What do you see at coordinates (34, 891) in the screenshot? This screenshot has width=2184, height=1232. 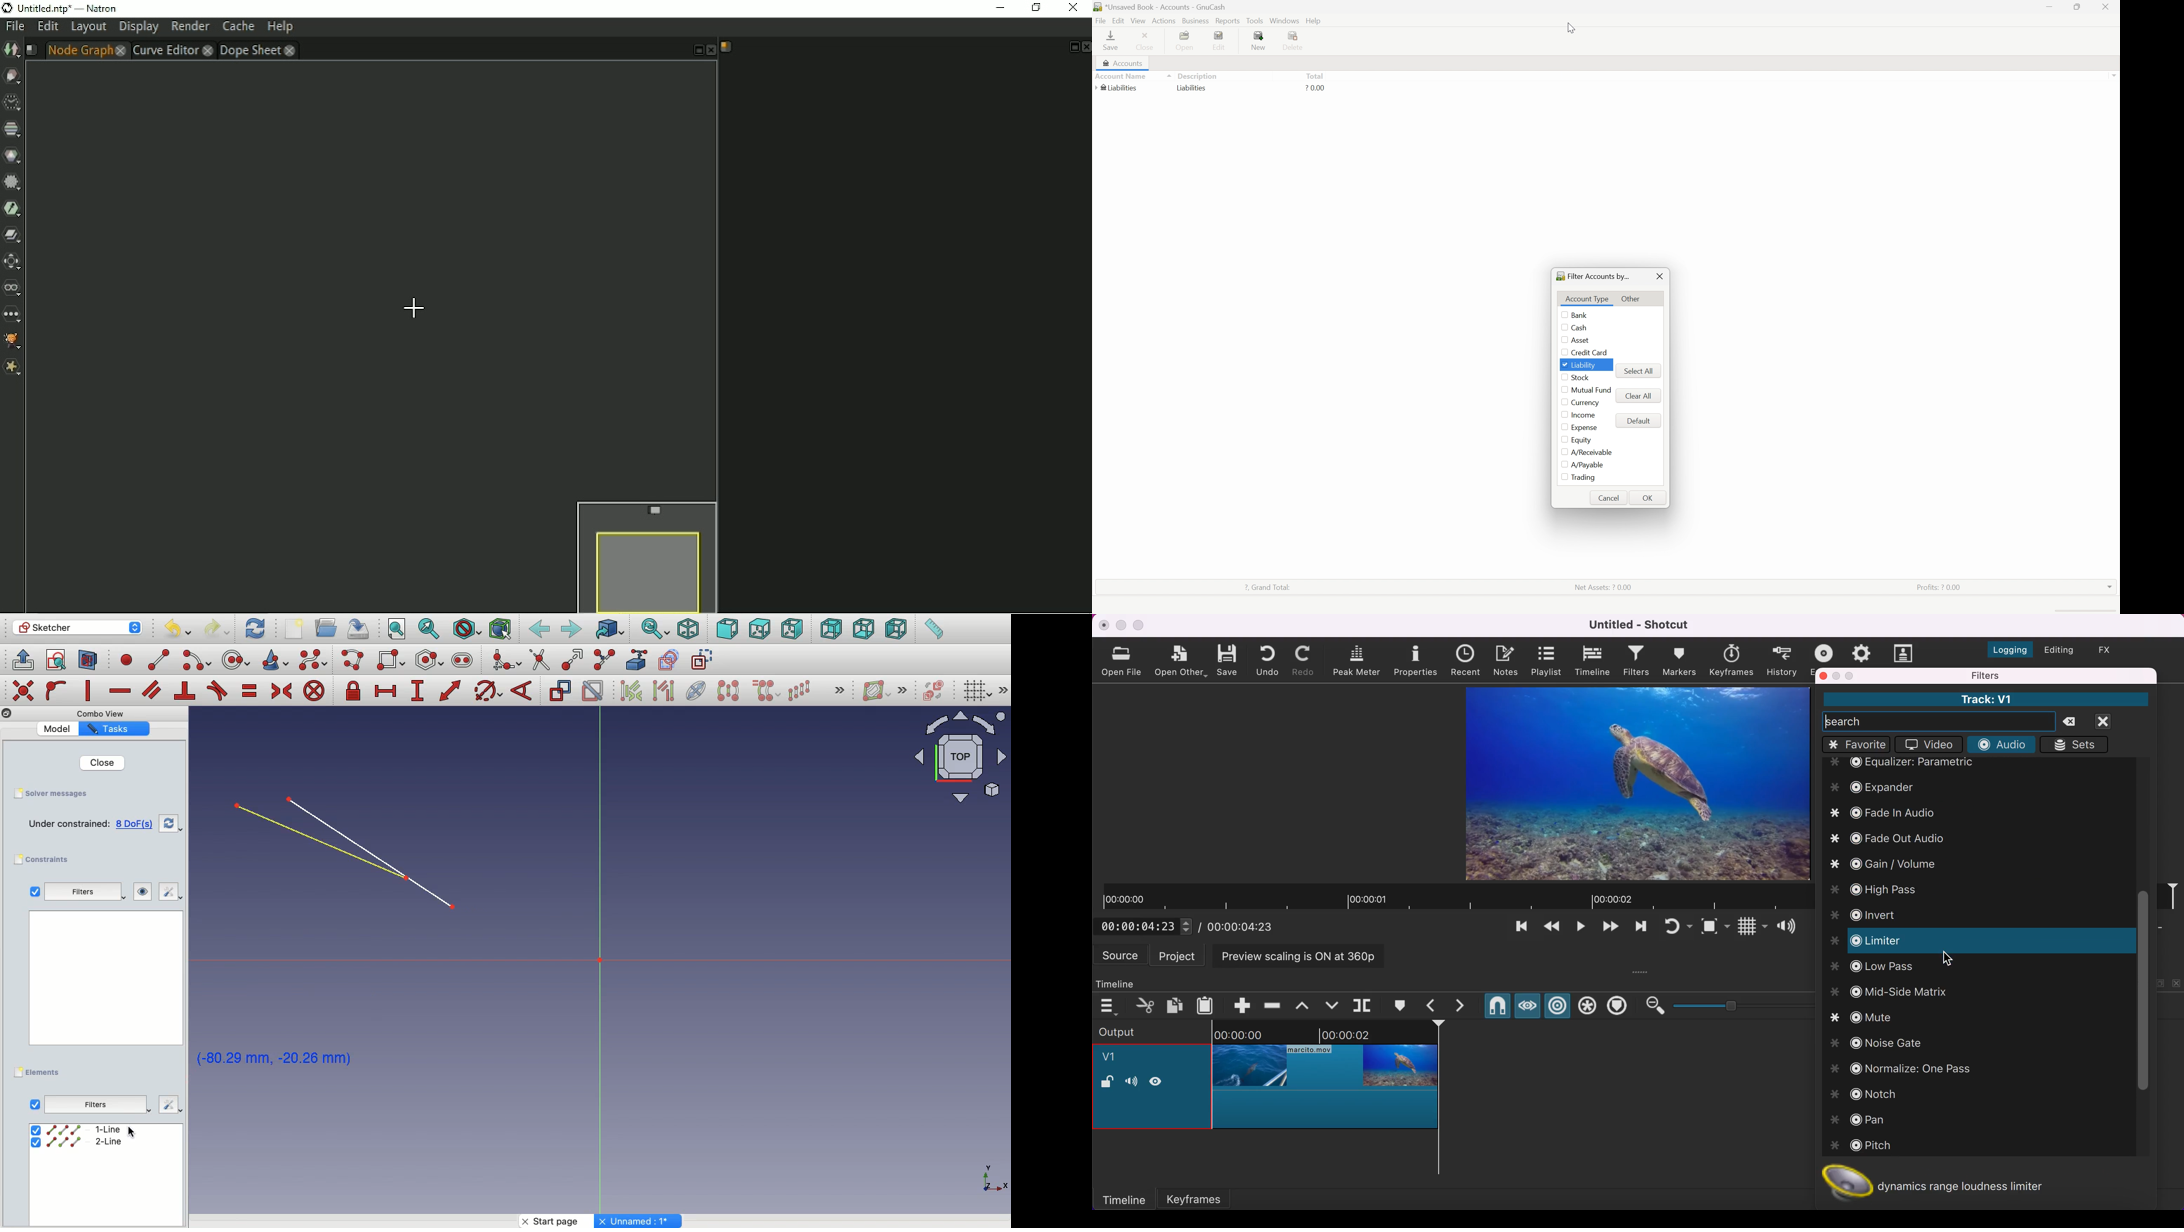 I see `Checkbox` at bounding box center [34, 891].